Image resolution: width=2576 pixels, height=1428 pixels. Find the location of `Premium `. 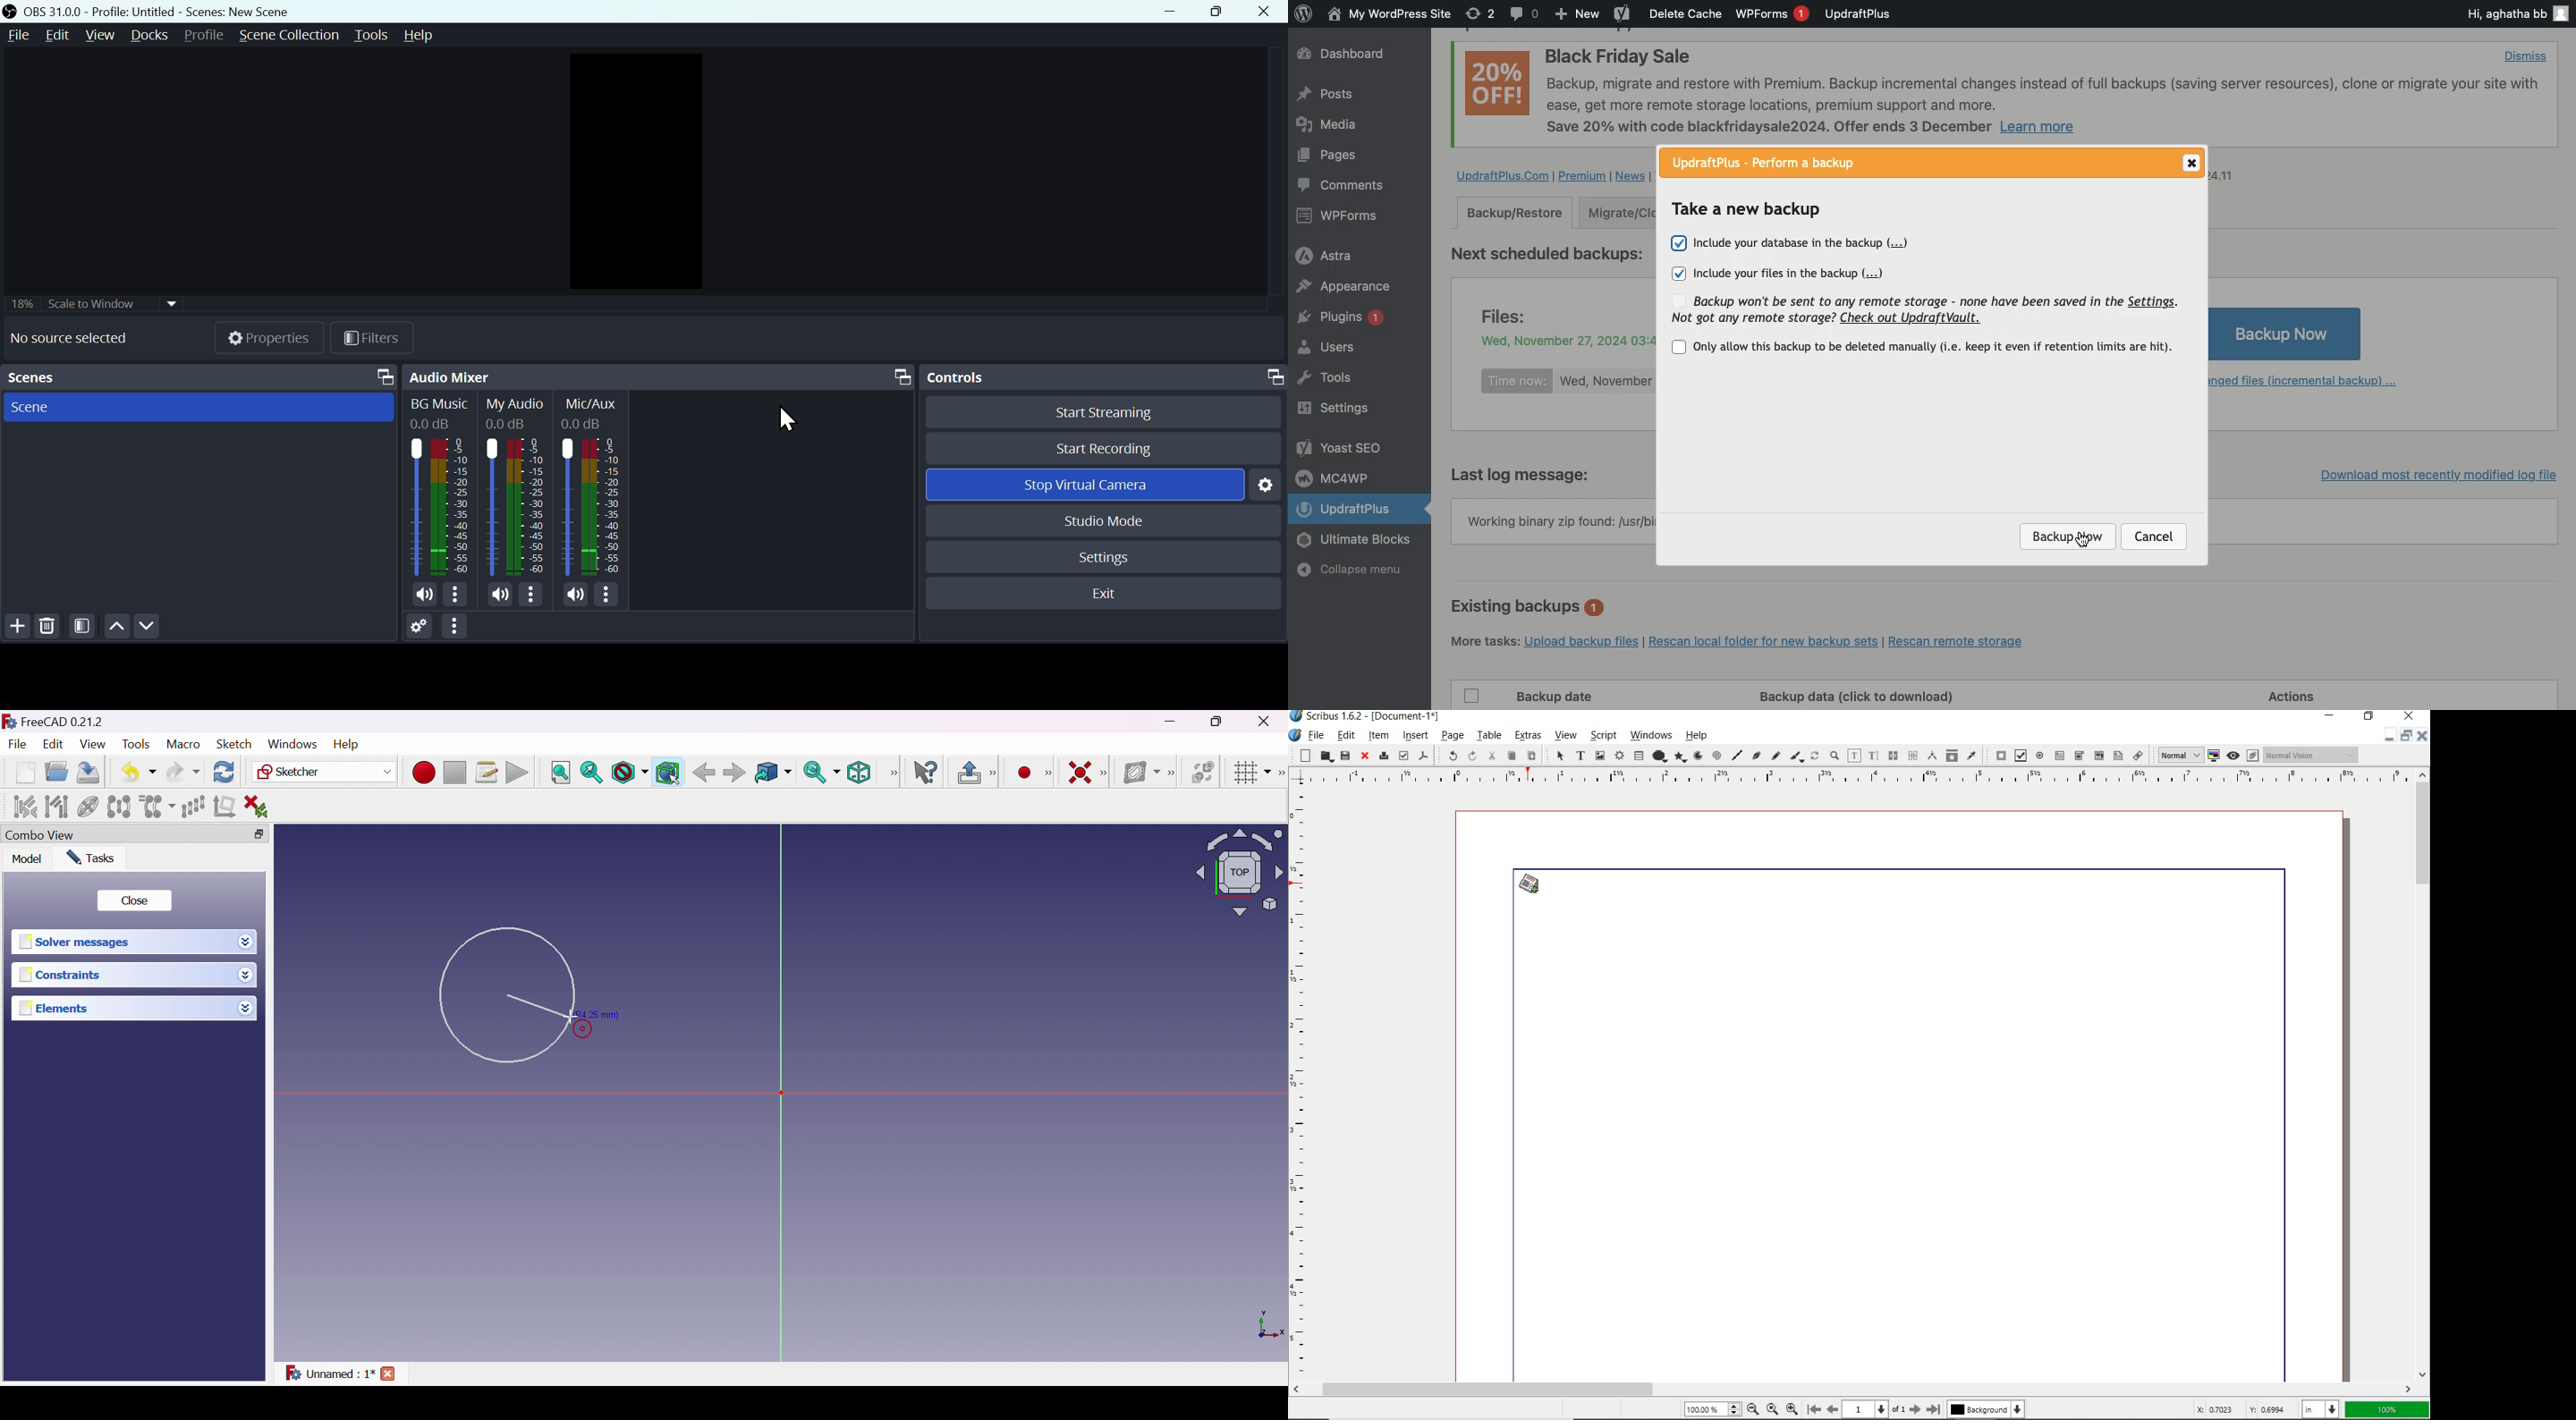

Premium  is located at coordinates (1586, 176).